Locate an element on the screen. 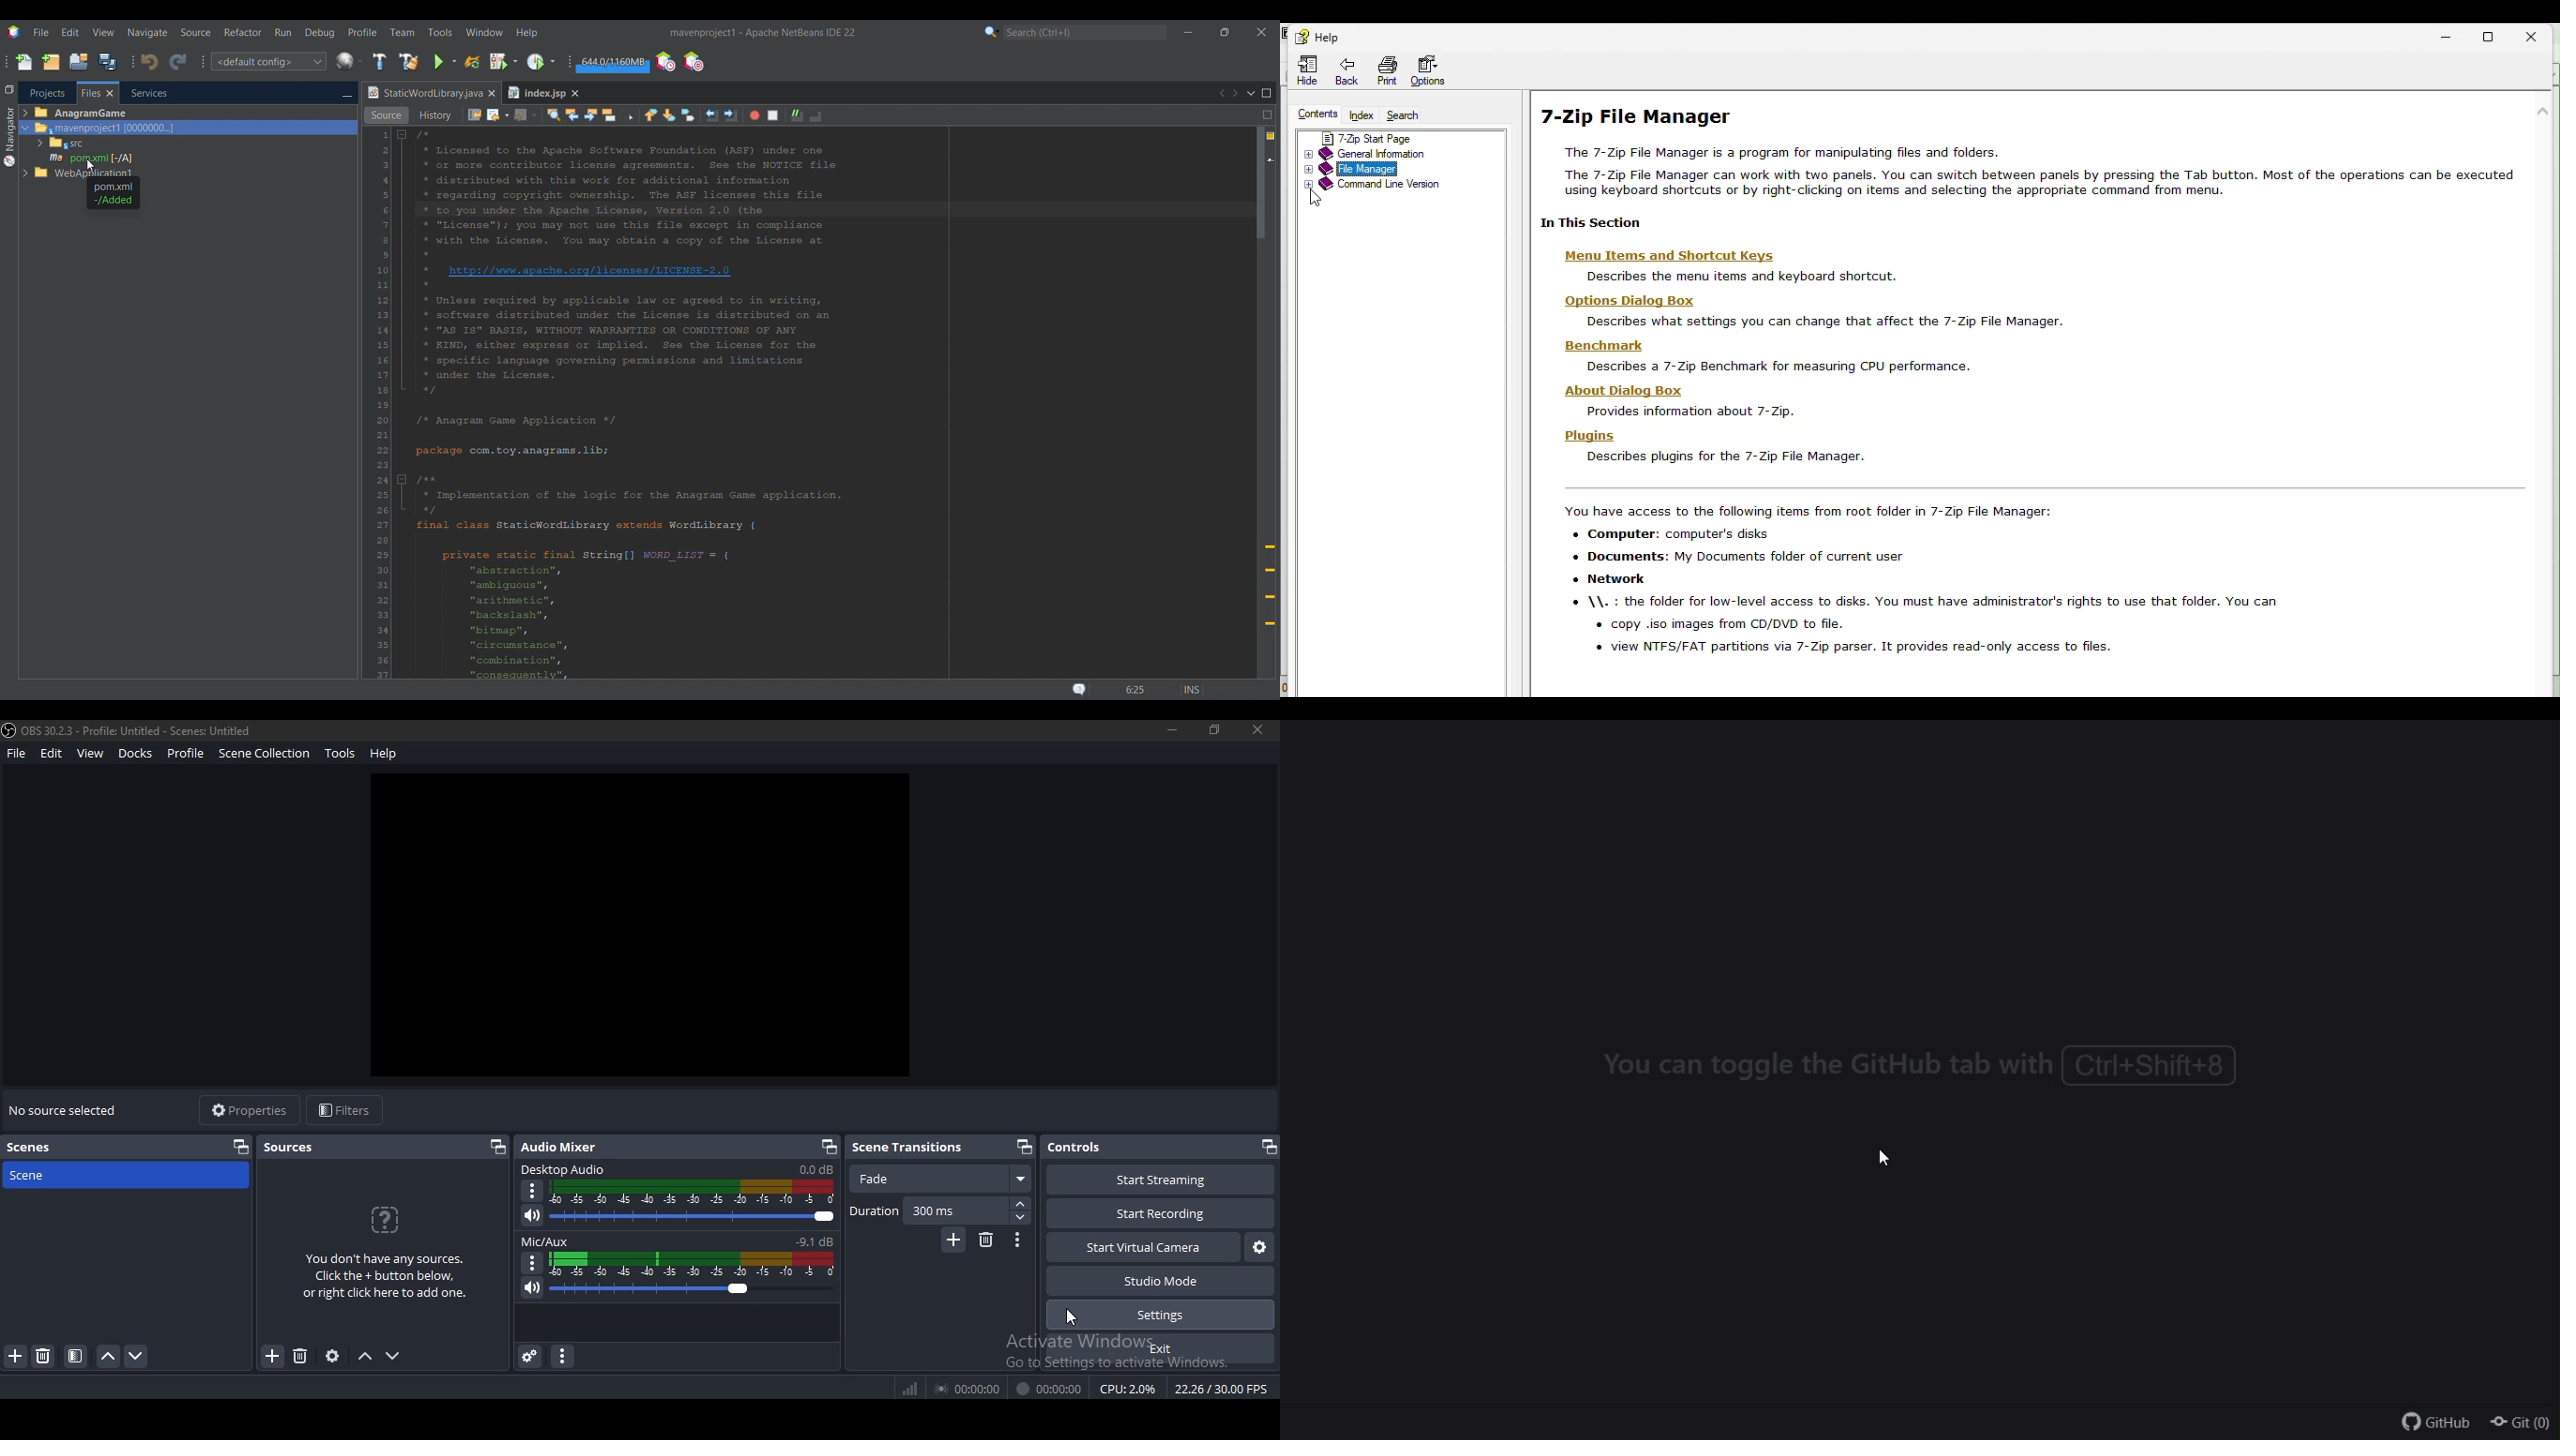 This screenshot has width=2576, height=1456. settings is located at coordinates (1160, 1314).